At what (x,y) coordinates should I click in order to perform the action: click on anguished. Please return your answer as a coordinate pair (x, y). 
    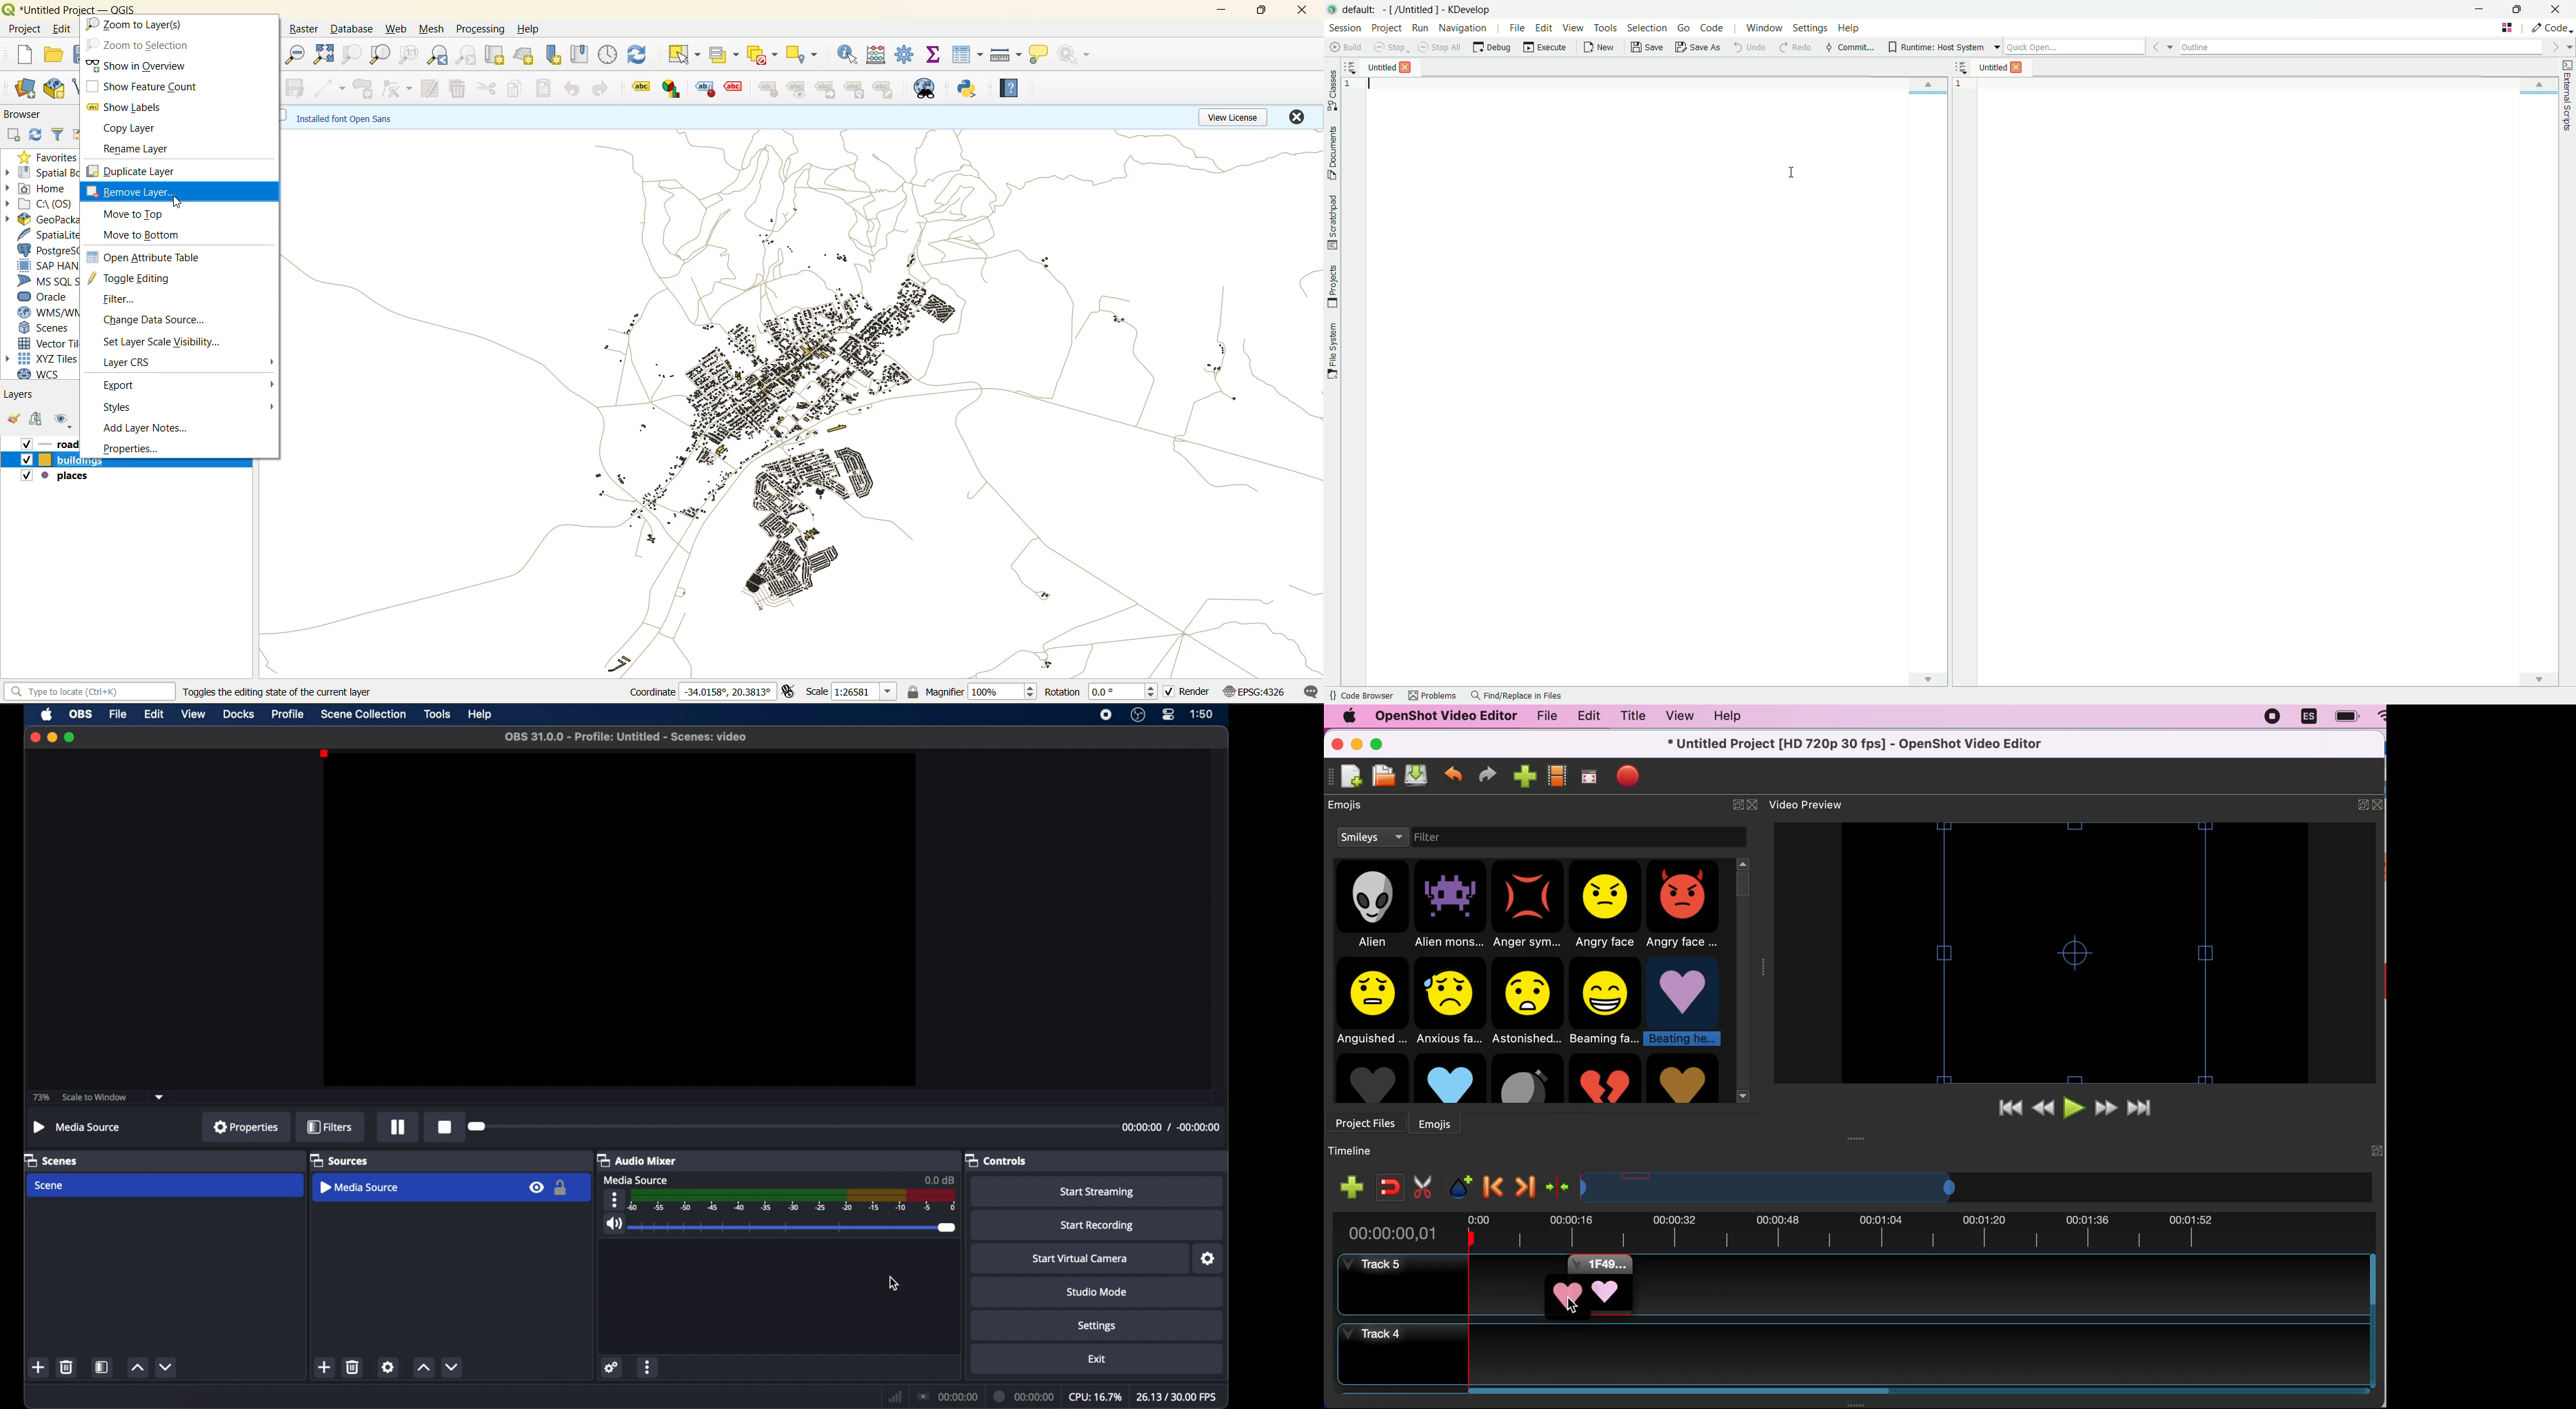
    Looking at the image, I should click on (1371, 1001).